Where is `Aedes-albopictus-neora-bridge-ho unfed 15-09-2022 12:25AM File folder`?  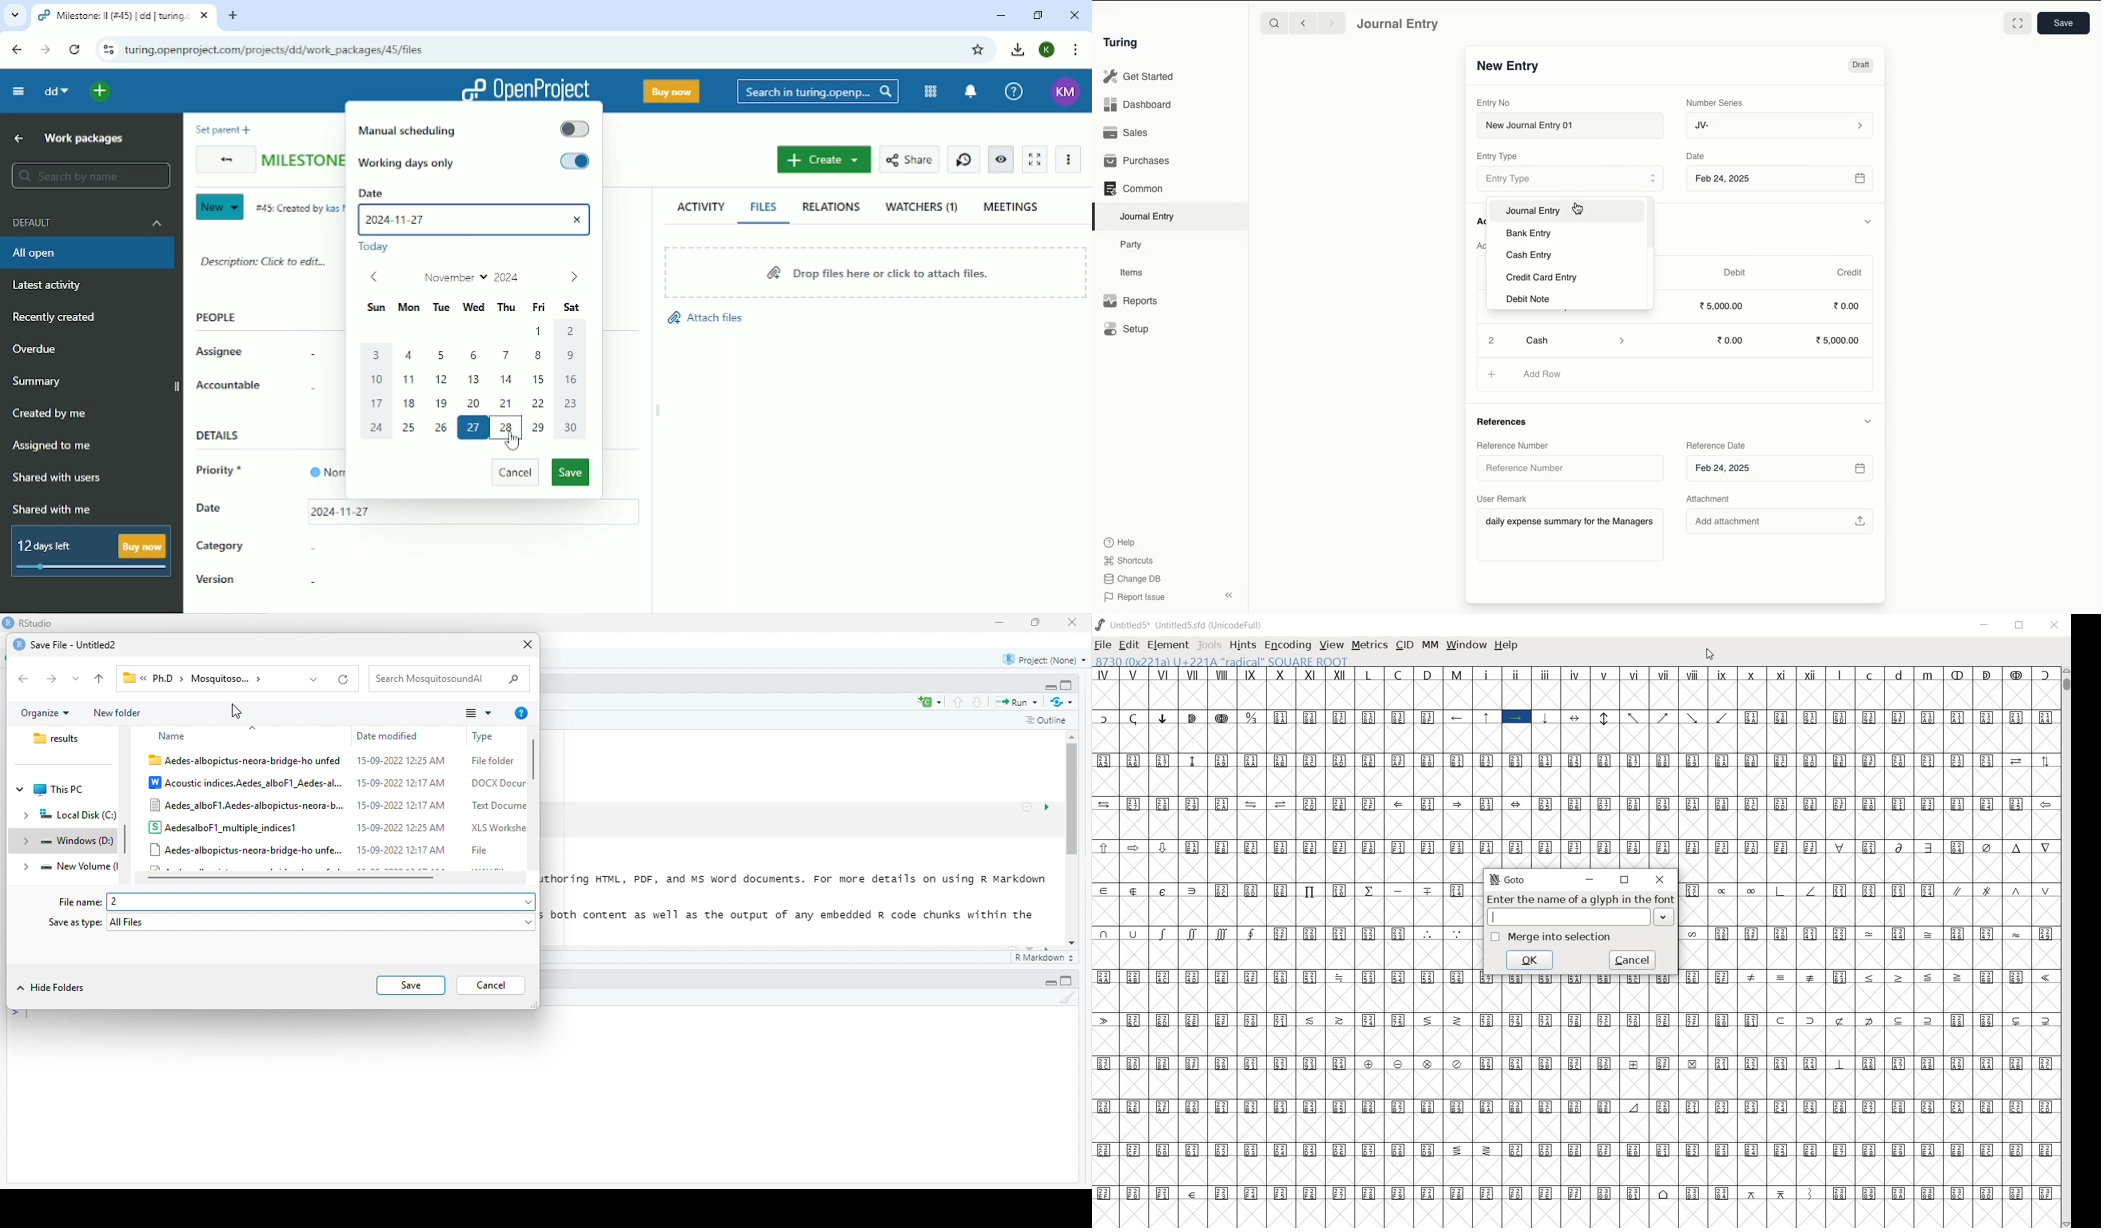 Aedes-albopictus-neora-bridge-ho unfed 15-09-2022 12:25AM File folder is located at coordinates (332, 762).